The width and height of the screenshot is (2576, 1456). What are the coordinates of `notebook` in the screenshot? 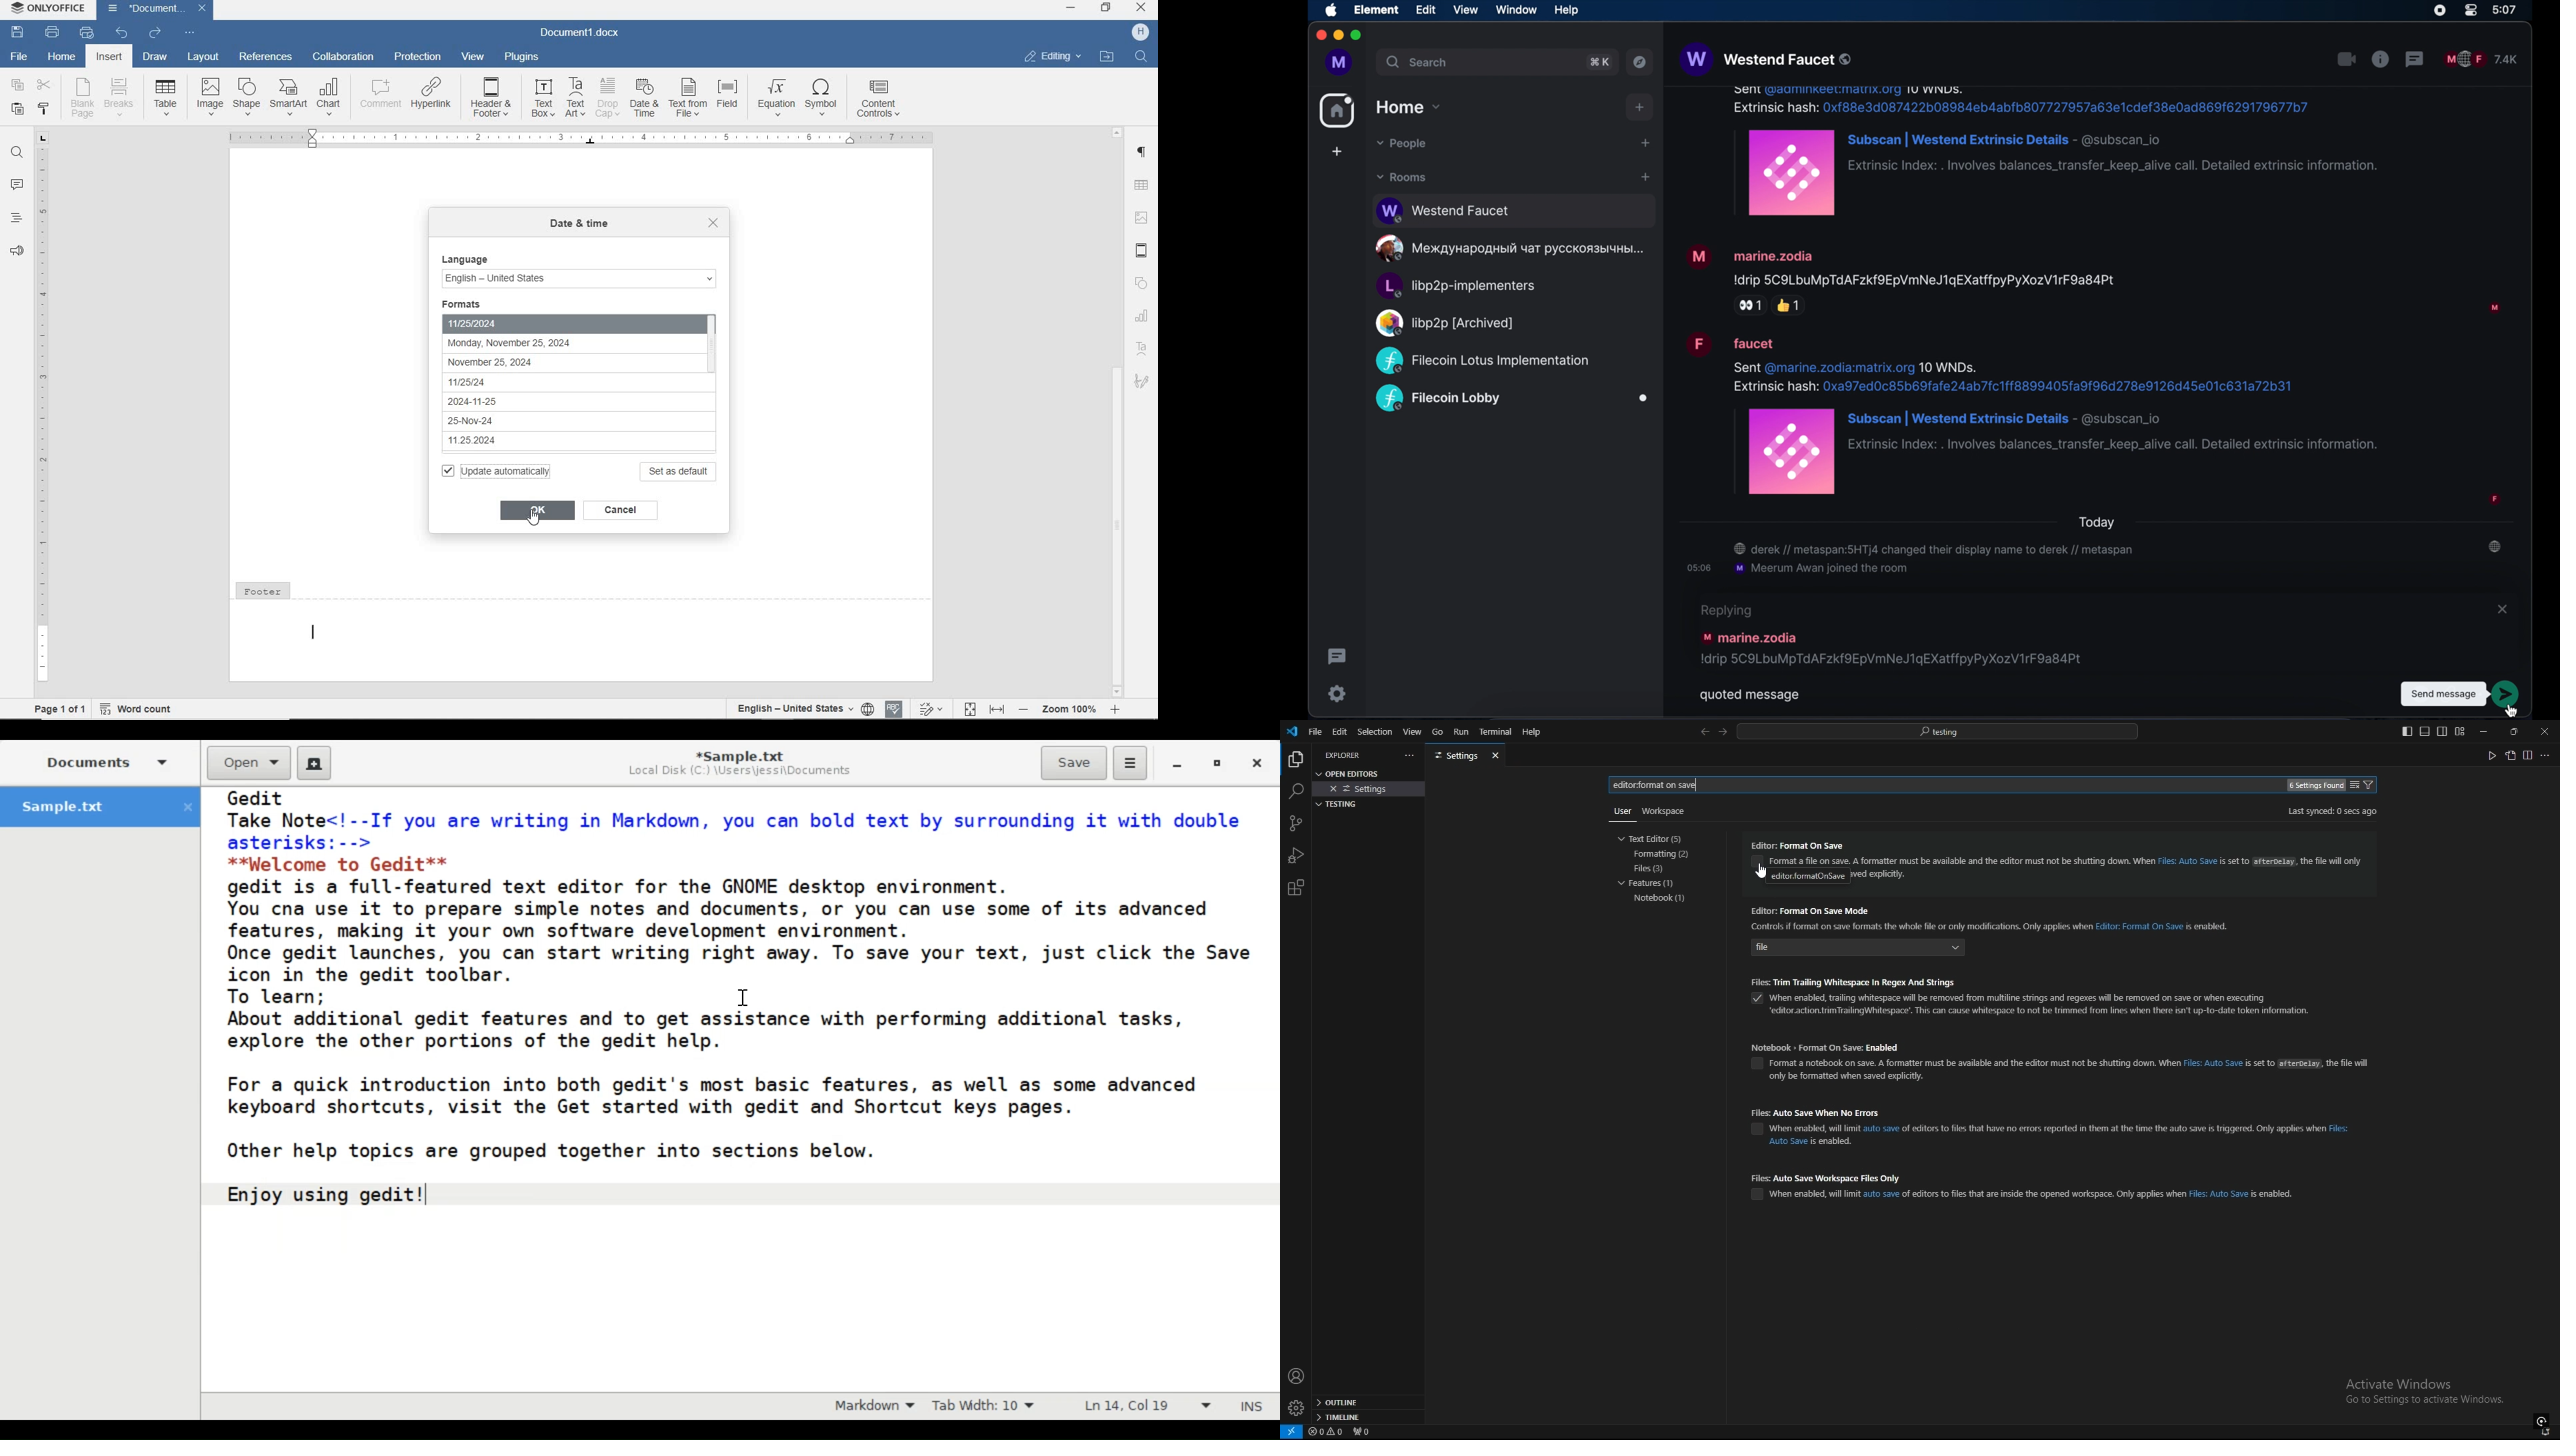 It's located at (1660, 899).